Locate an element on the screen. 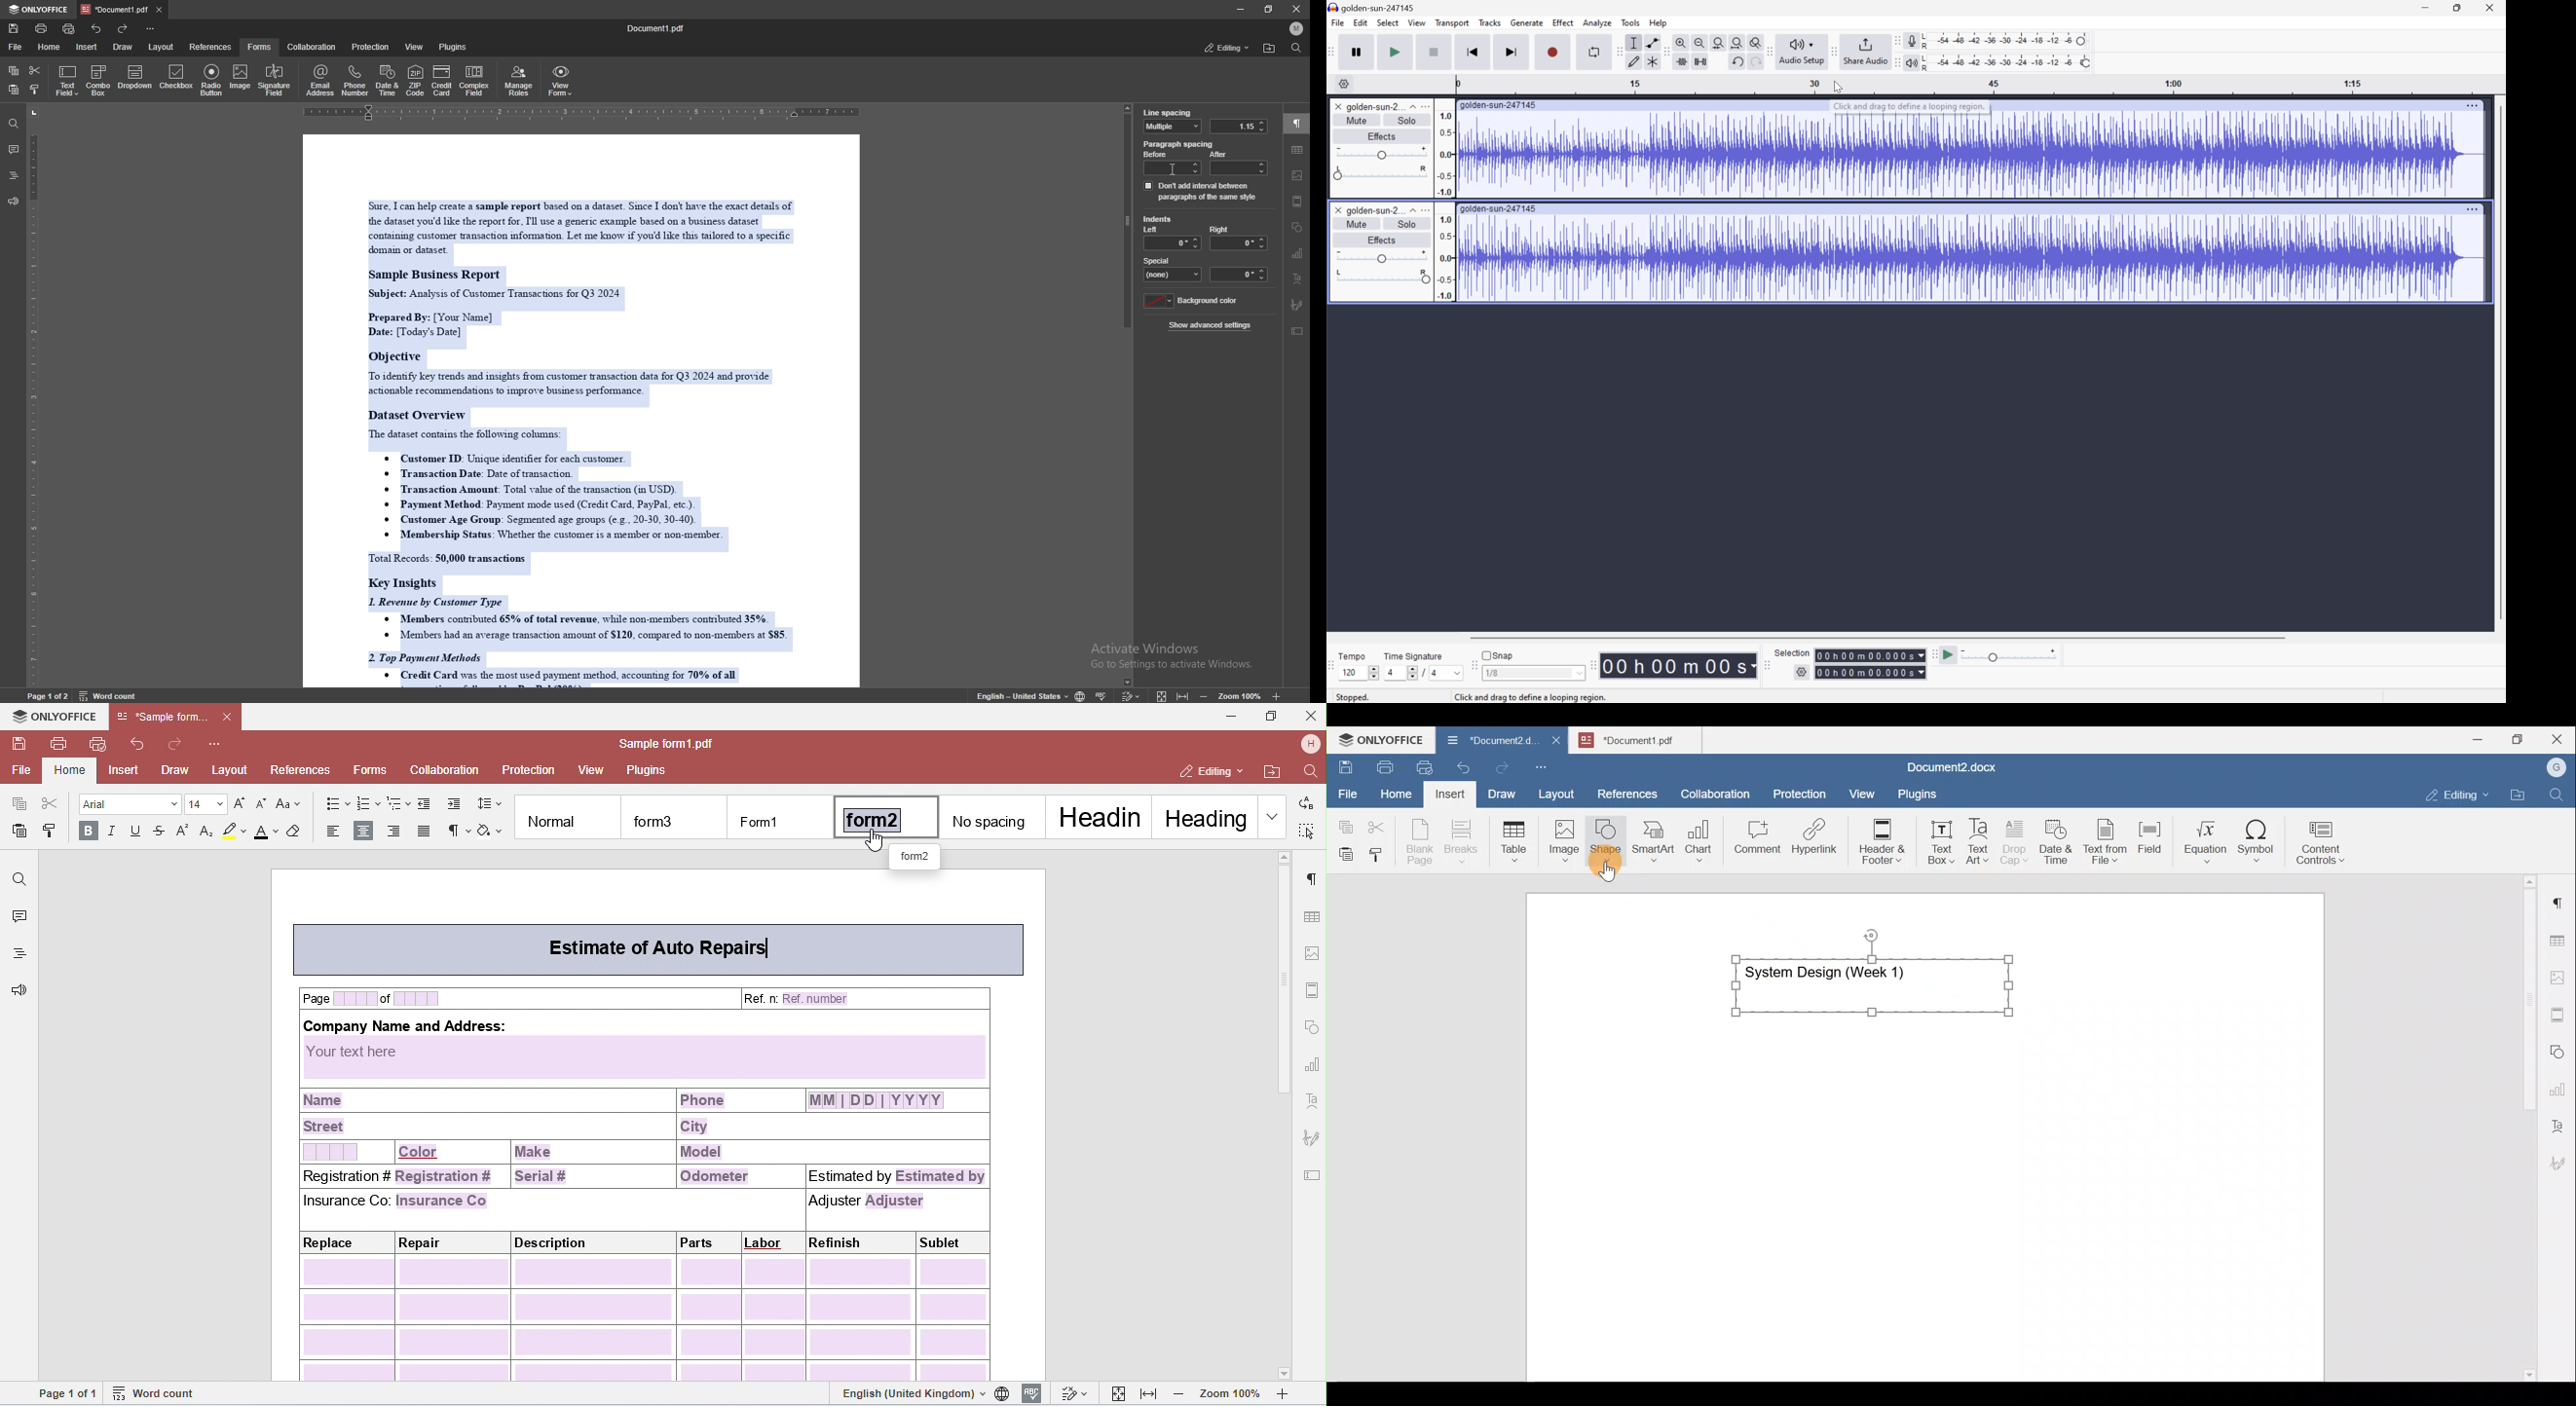 The height and width of the screenshot is (1428, 2576). Draw tool is located at coordinates (1634, 62).